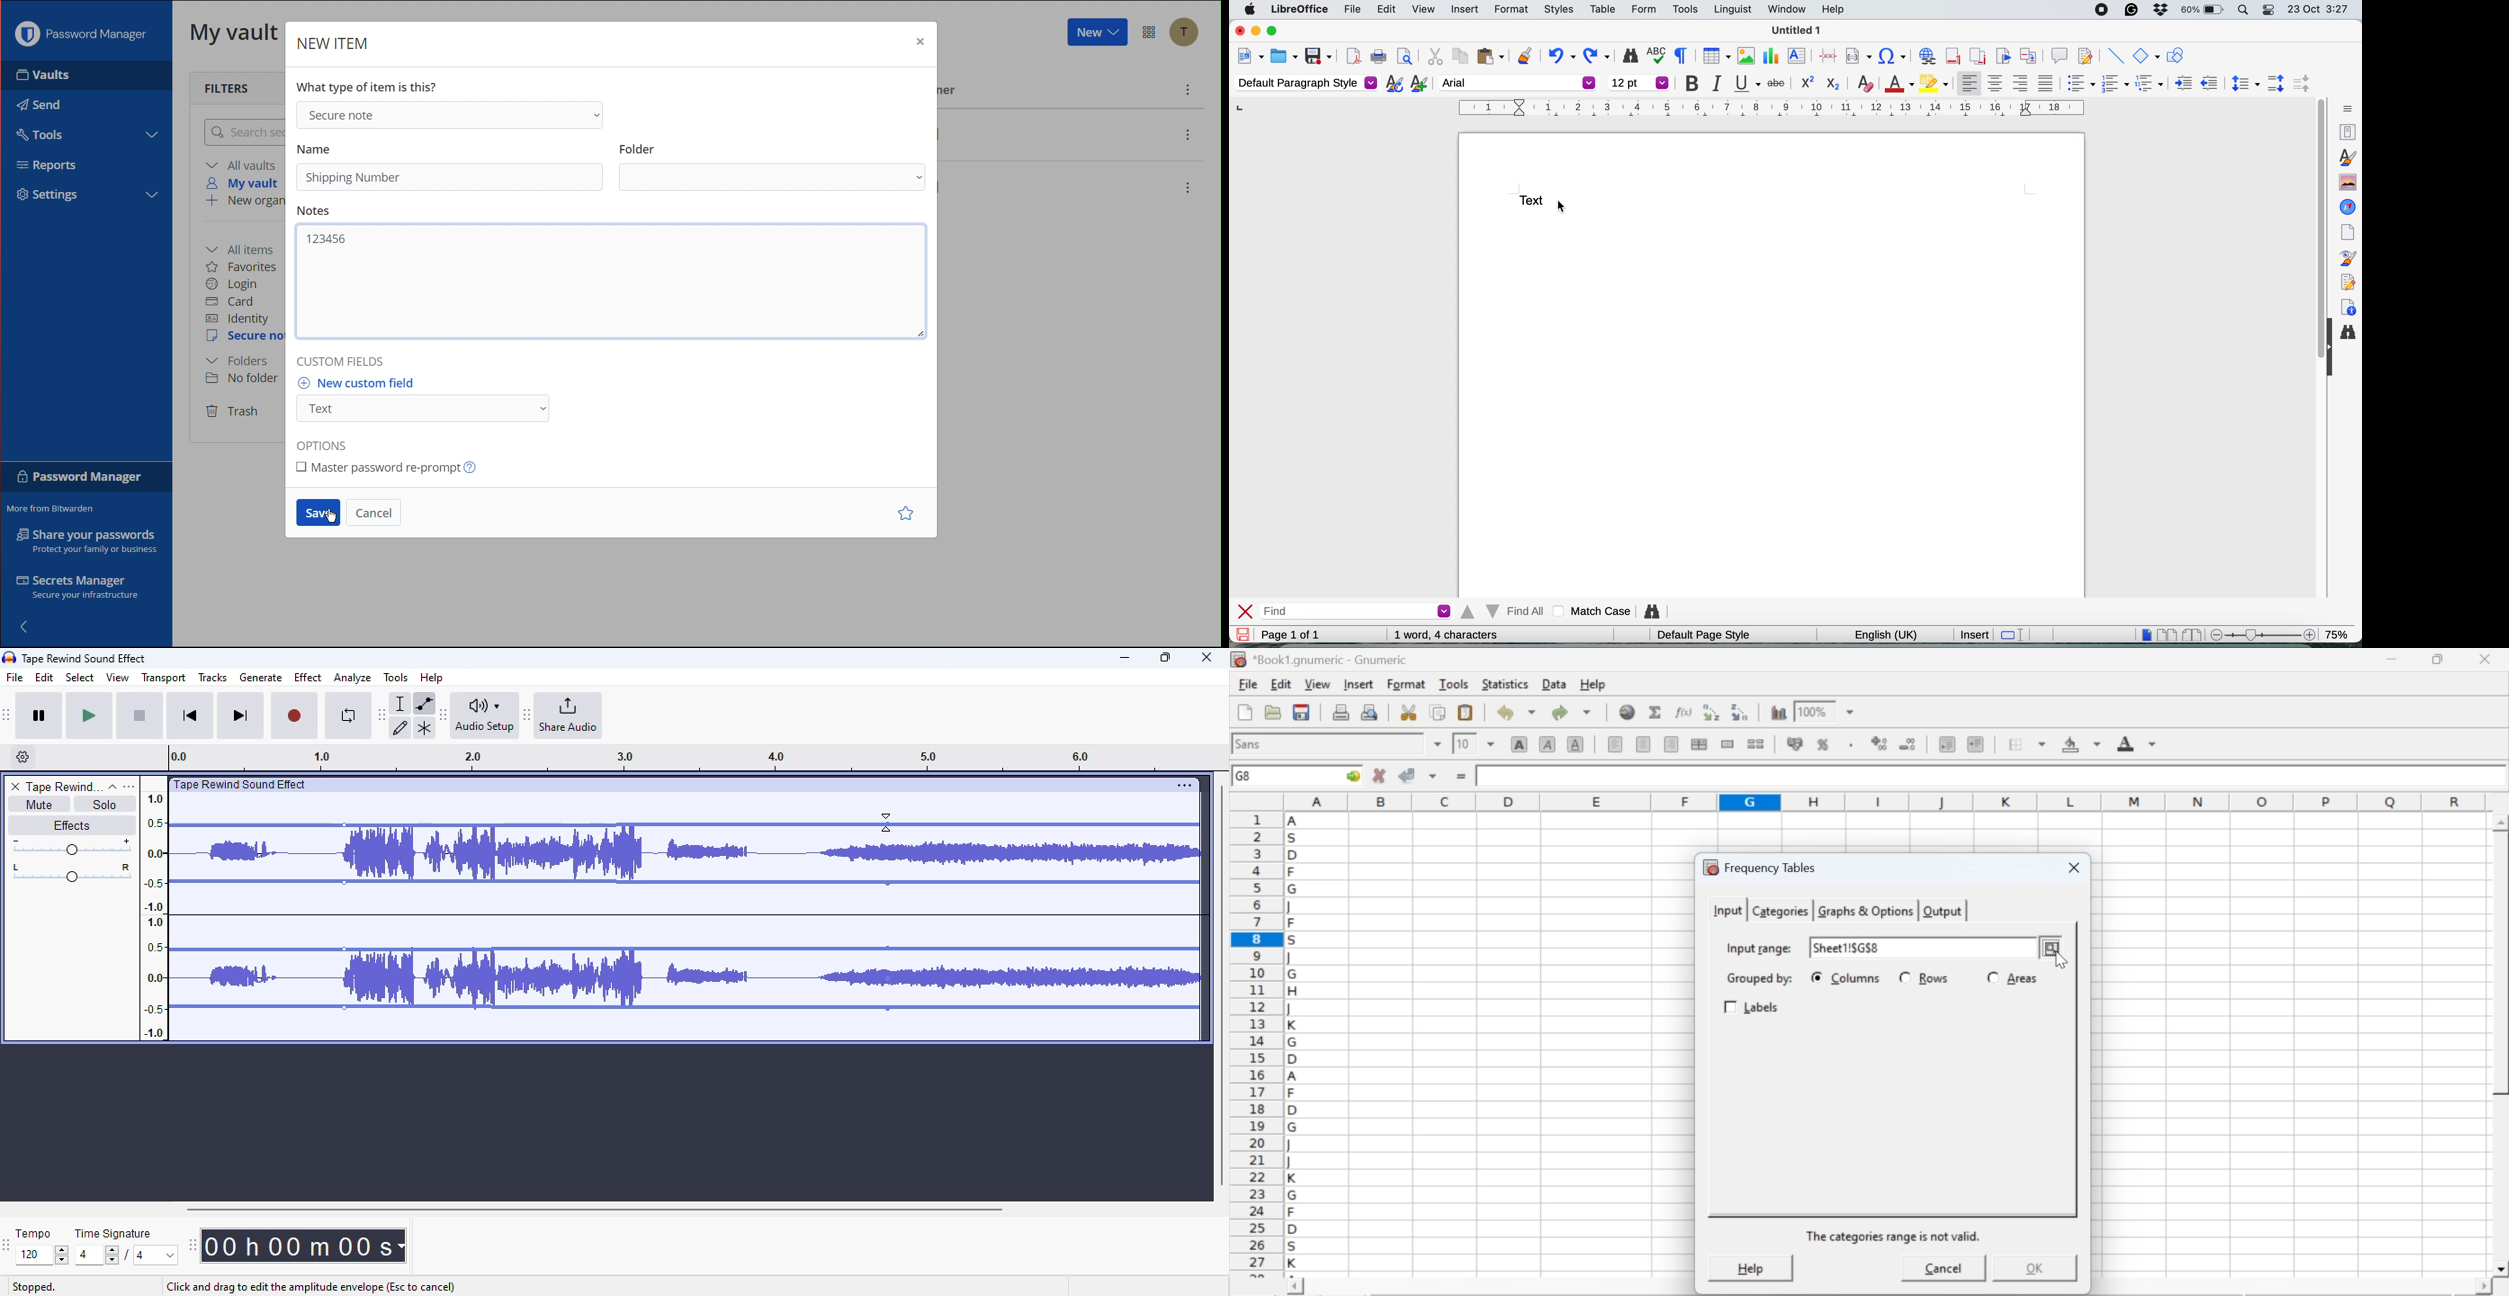  Describe the element at coordinates (1392, 84) in the screenshot. I see `updated selected style` at that location.